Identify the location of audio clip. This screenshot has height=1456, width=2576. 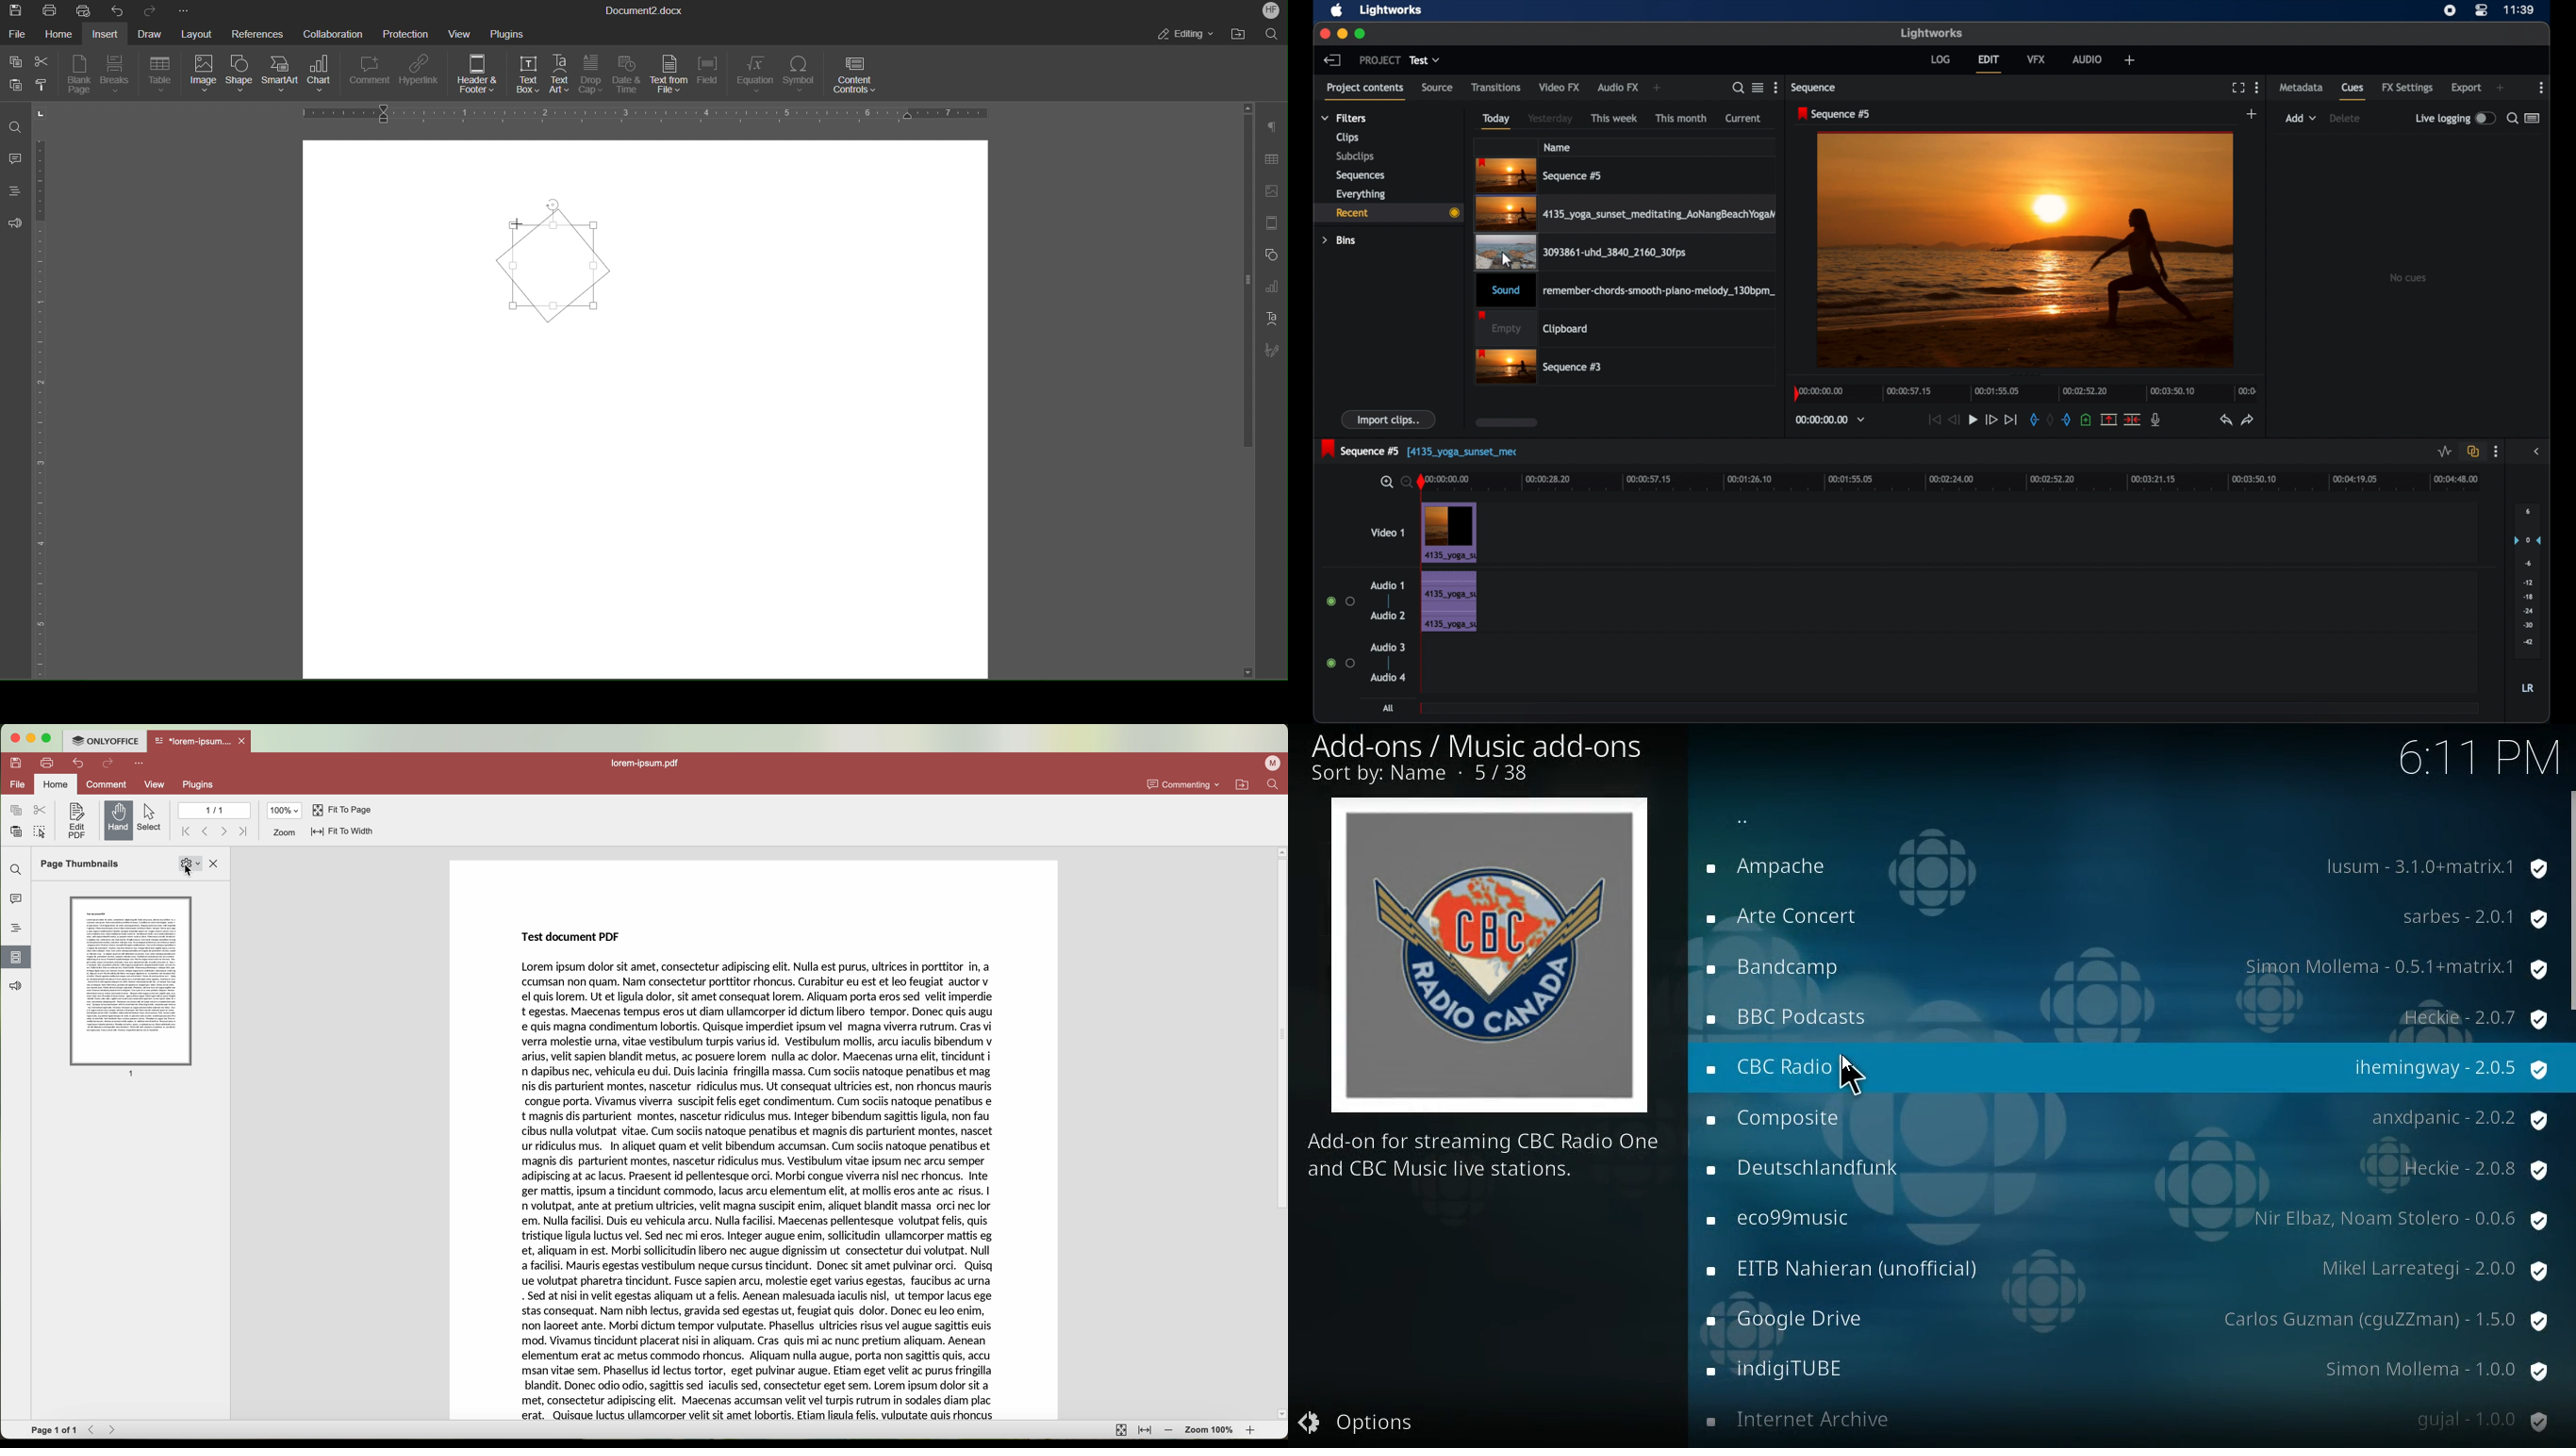
(1623, 291).